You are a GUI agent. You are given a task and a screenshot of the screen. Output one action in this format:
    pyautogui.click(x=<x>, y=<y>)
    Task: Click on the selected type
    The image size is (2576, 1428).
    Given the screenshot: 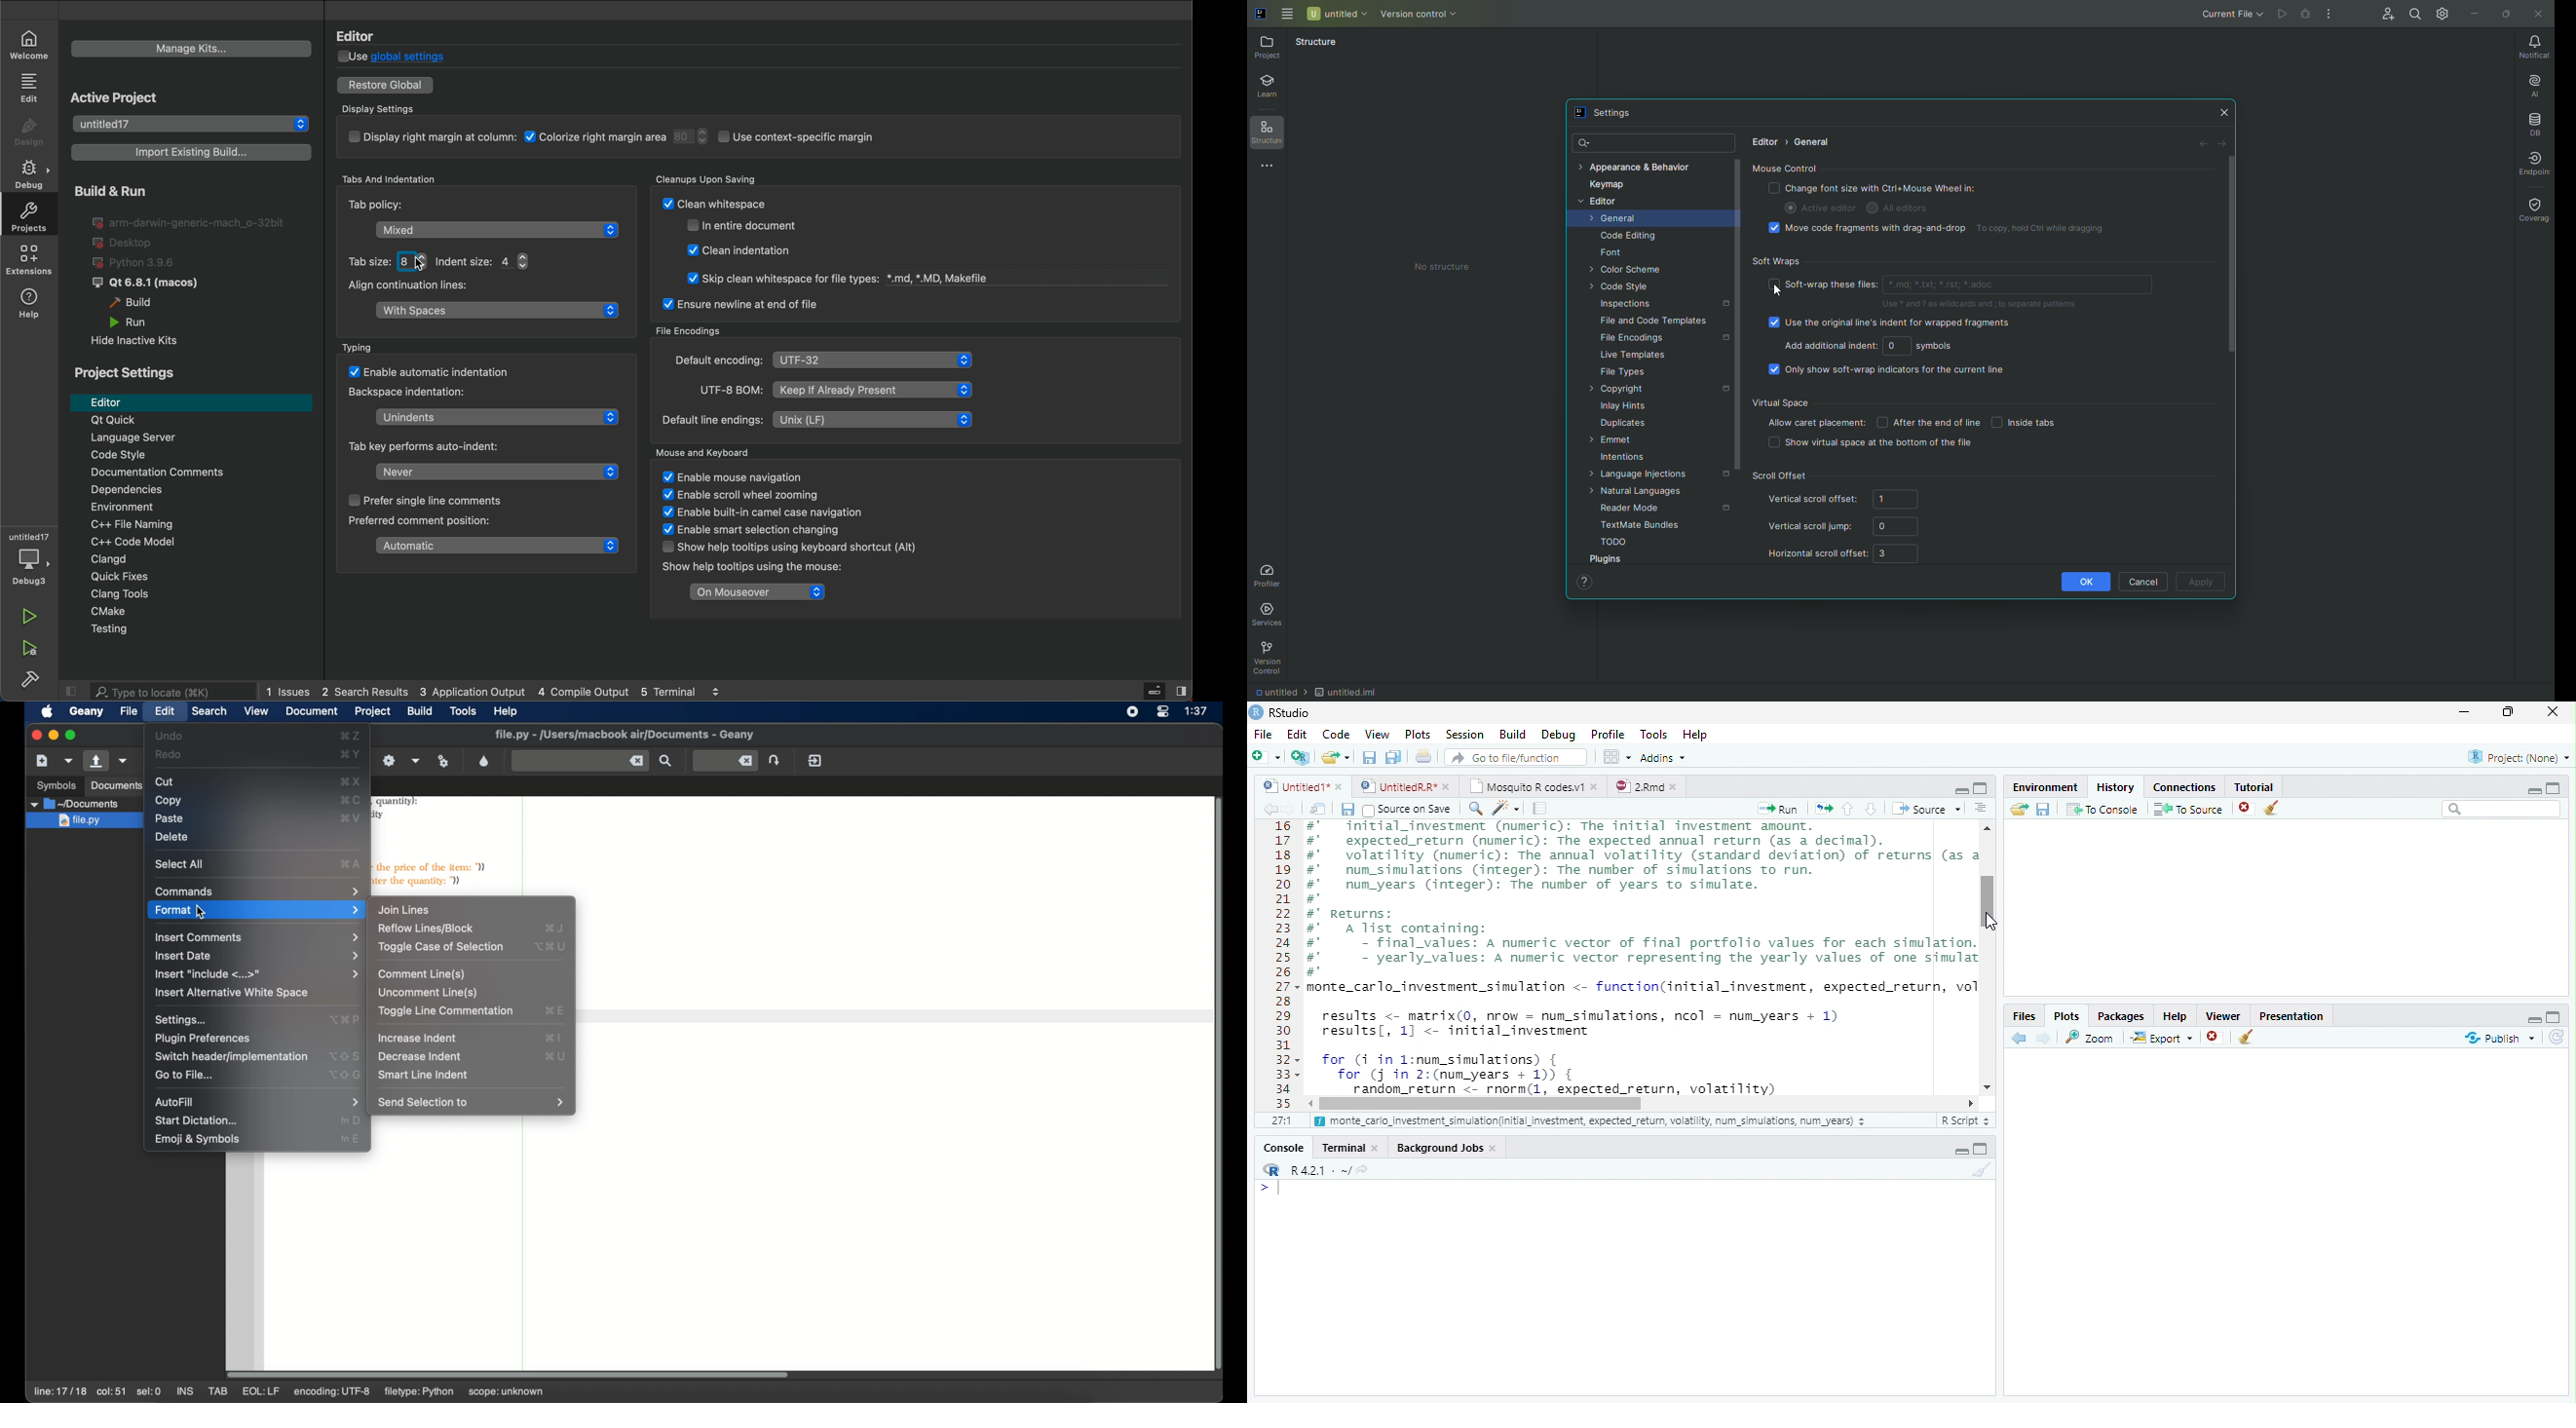 What is the action you would take?
    pyautogui.click(x=501, y=231)
    